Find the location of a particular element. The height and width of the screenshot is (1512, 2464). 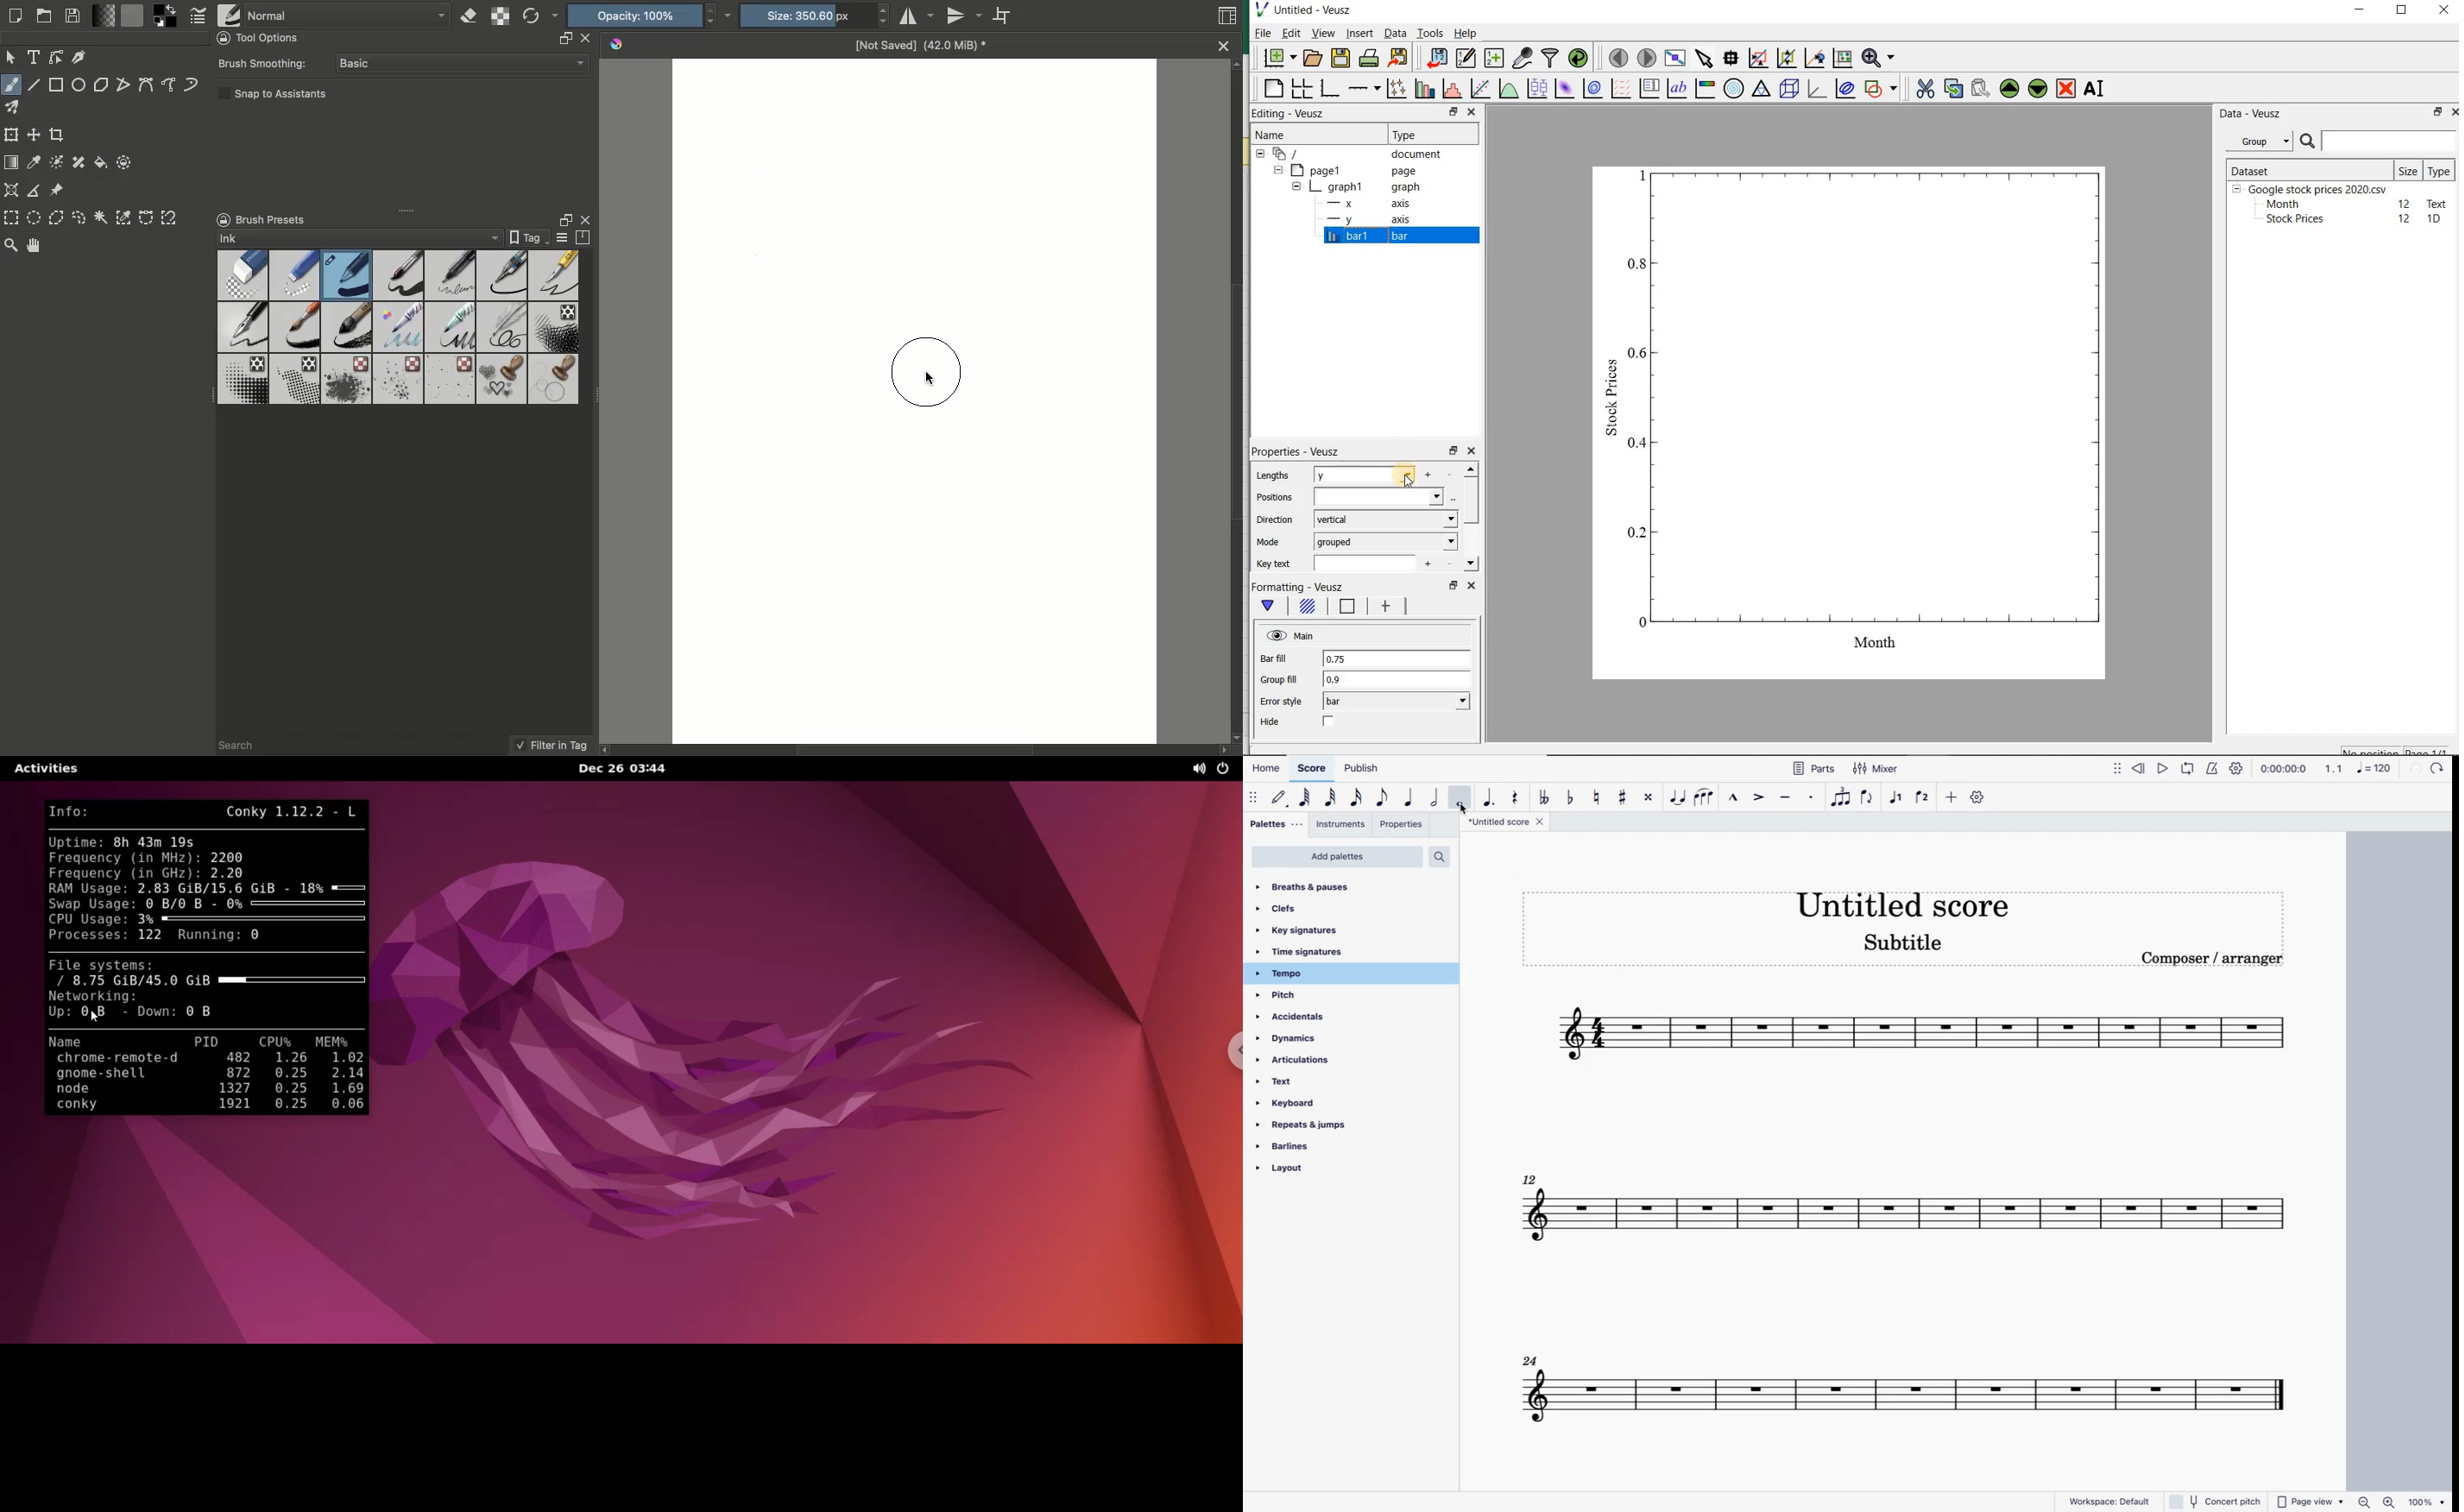

minimize is located at coordinates (2361, 11).